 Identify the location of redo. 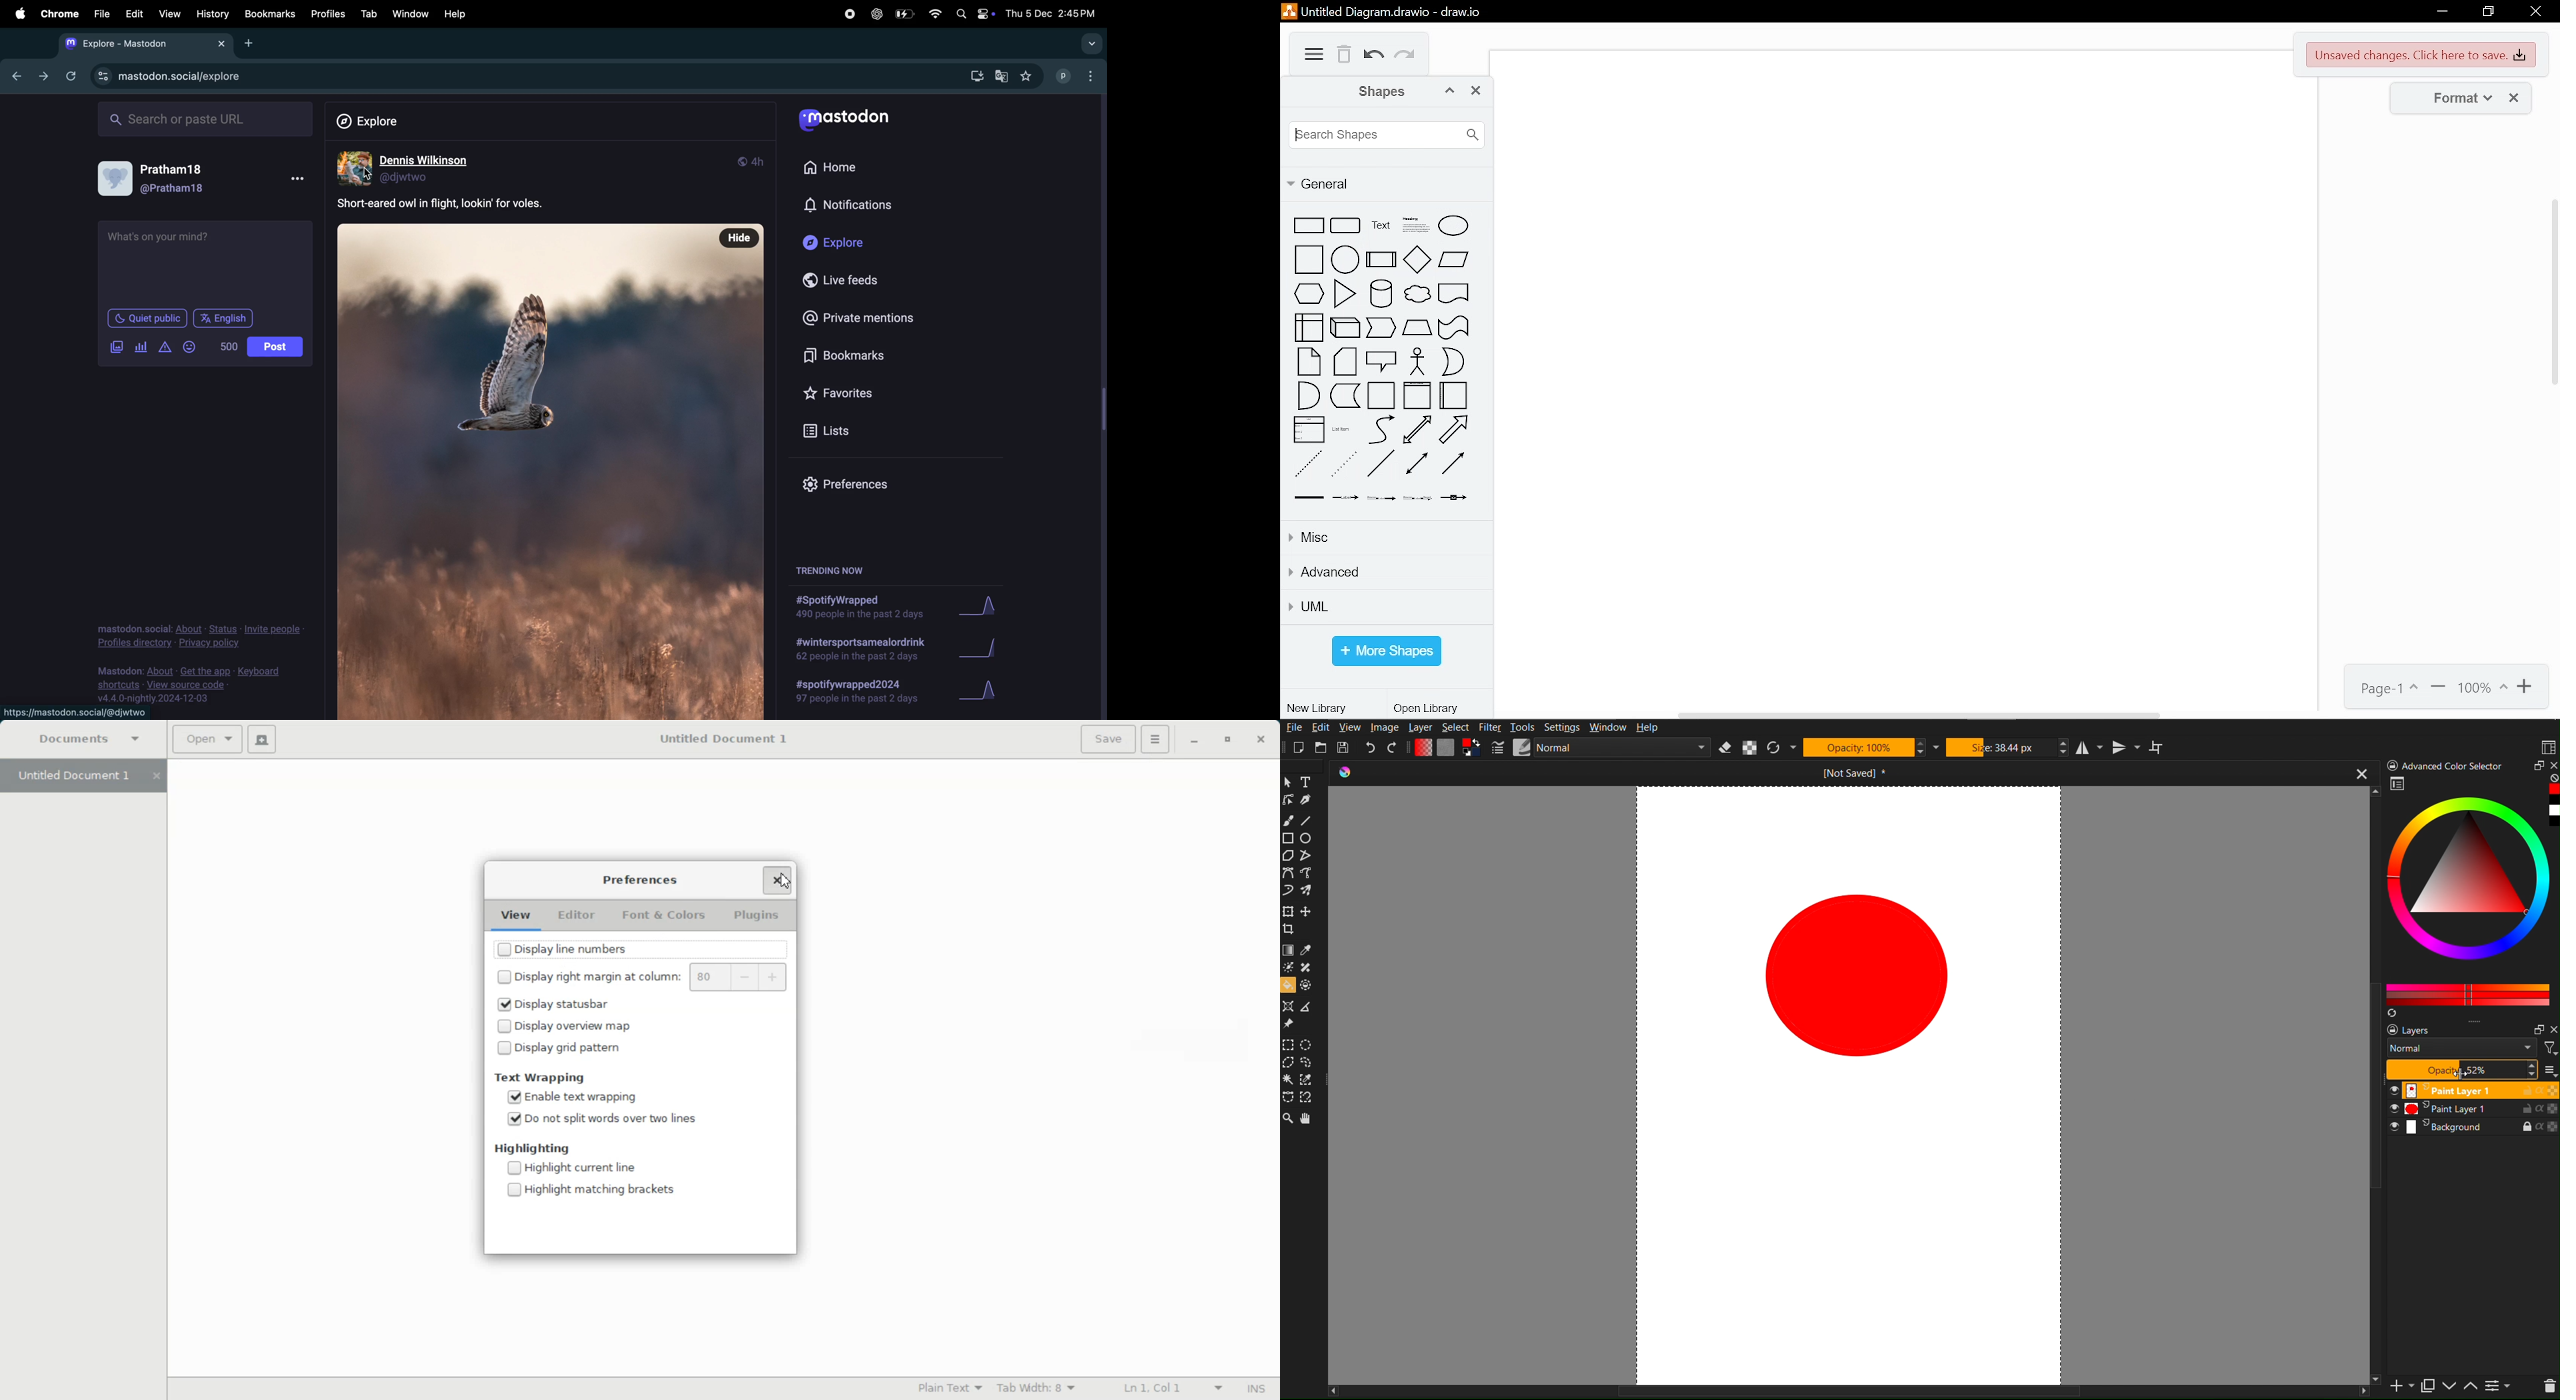
(1408, 58).